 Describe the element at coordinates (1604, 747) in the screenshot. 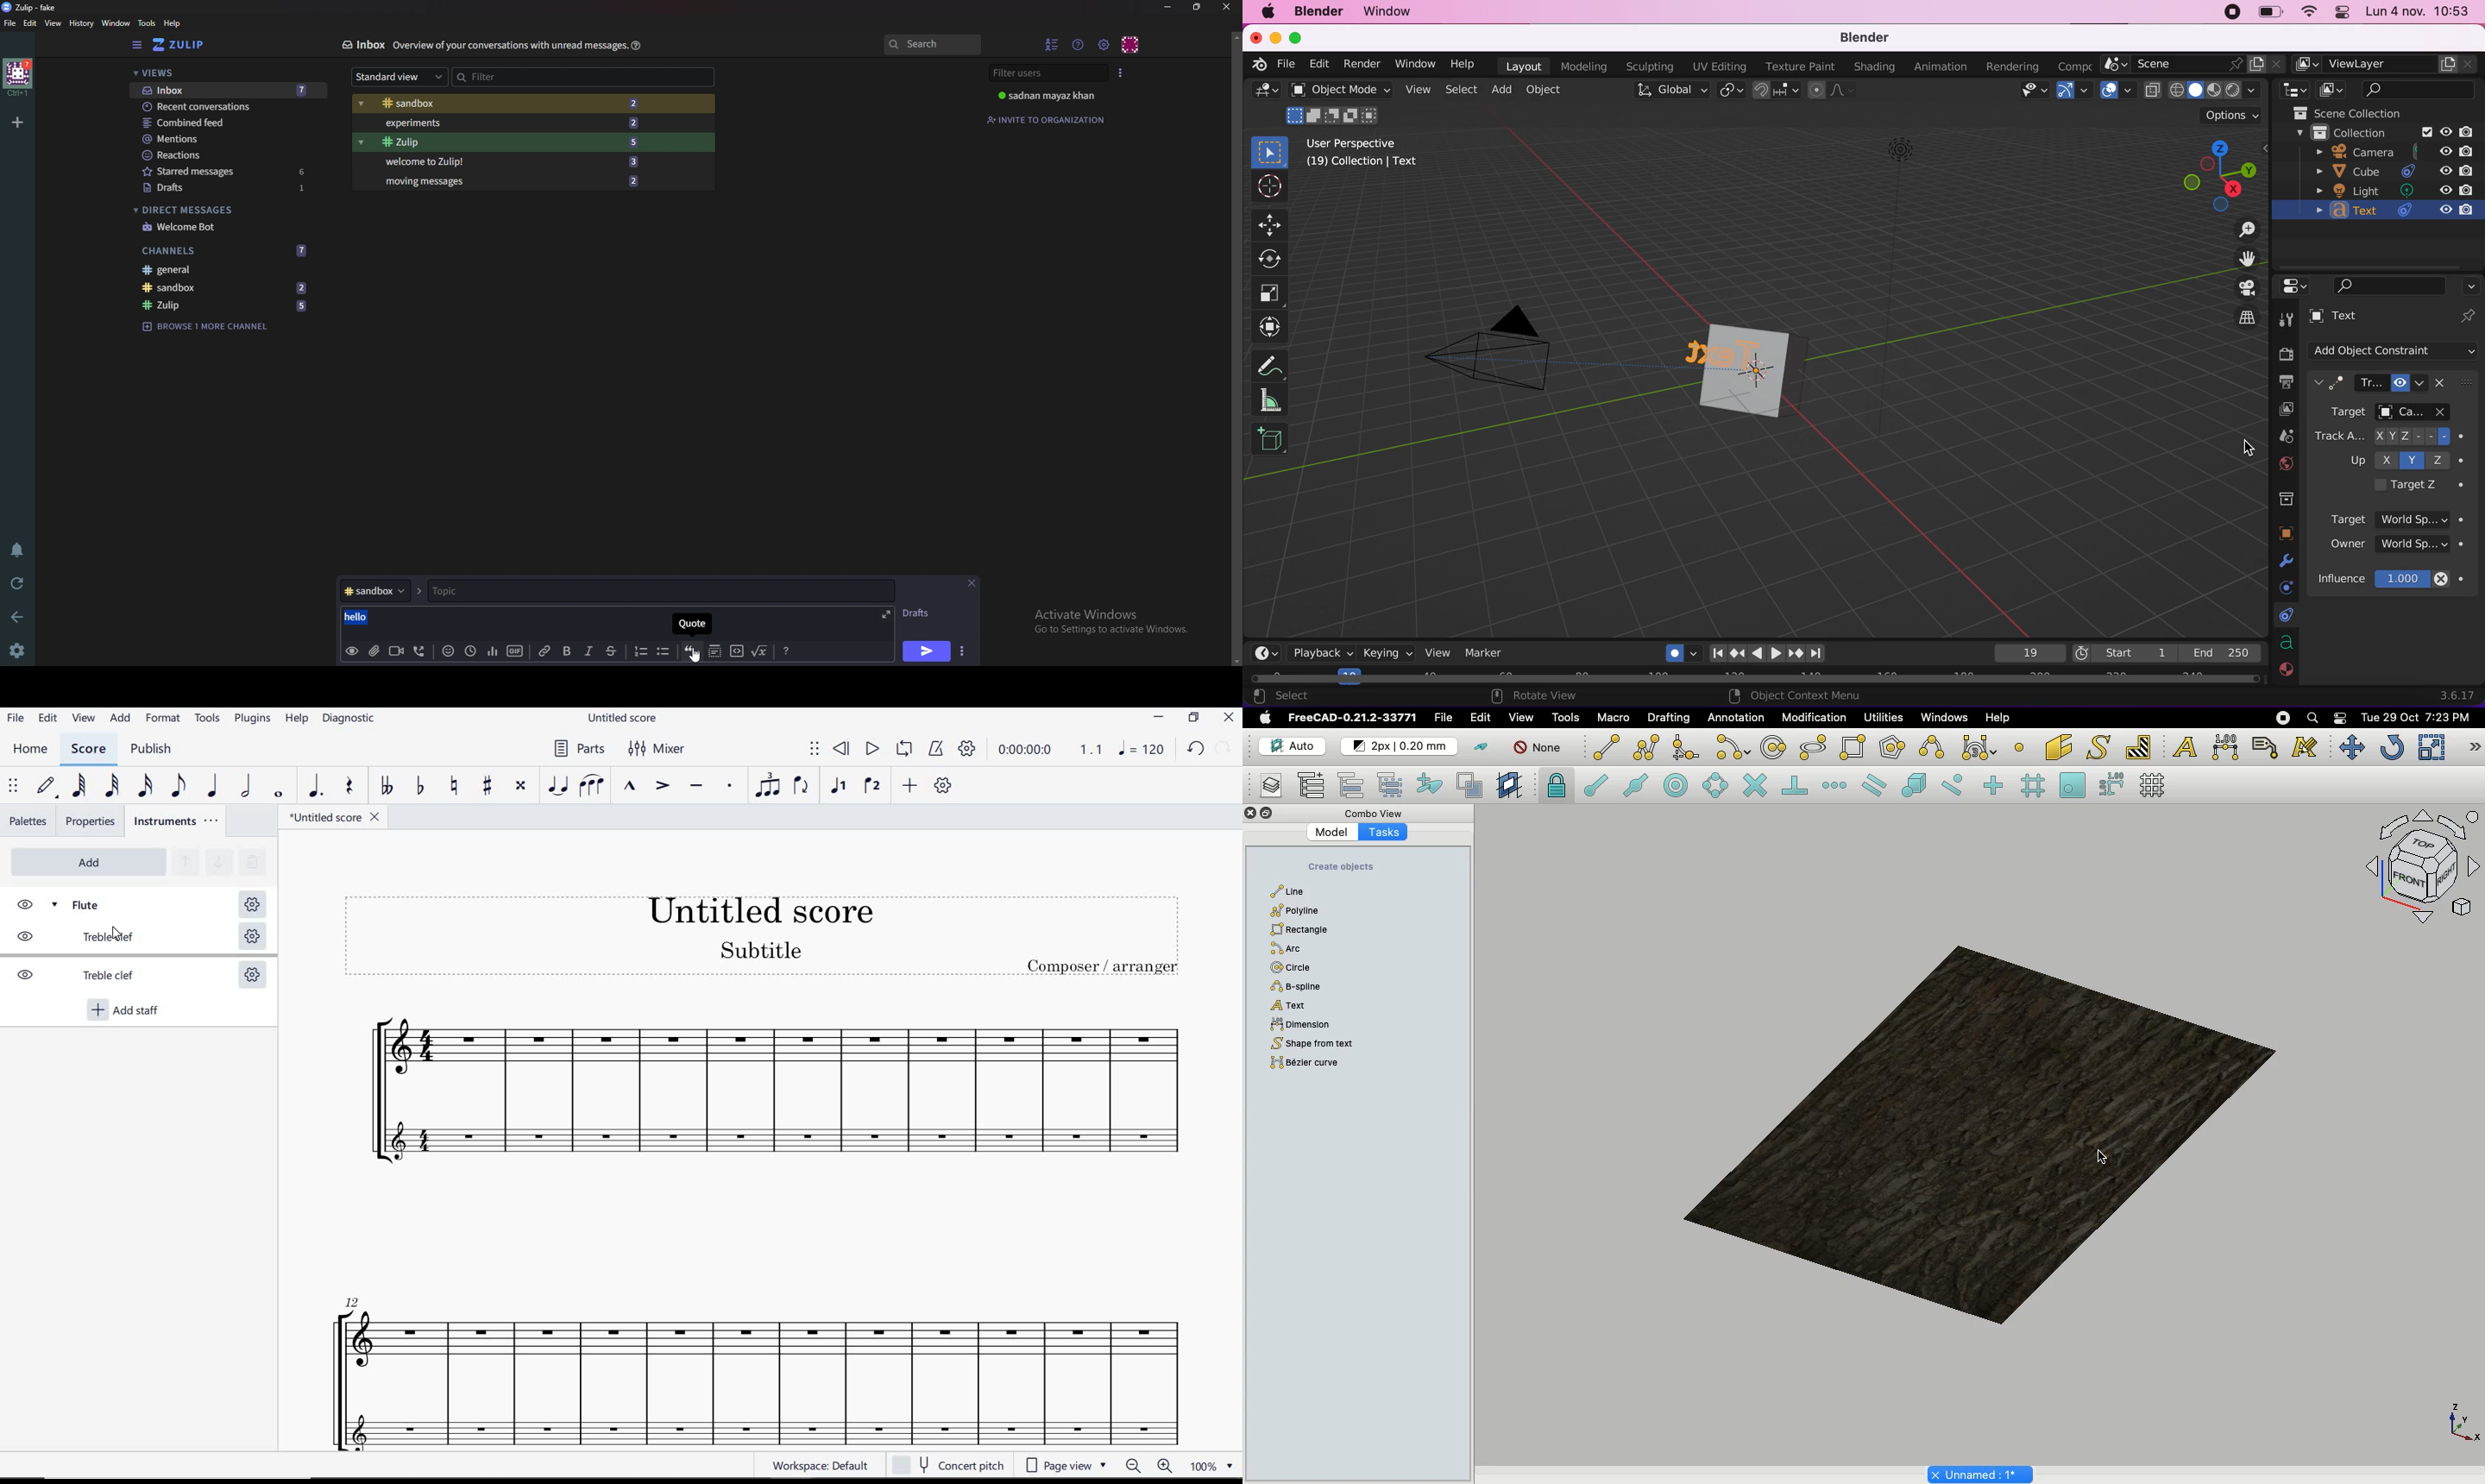

I see `Line` at that location.